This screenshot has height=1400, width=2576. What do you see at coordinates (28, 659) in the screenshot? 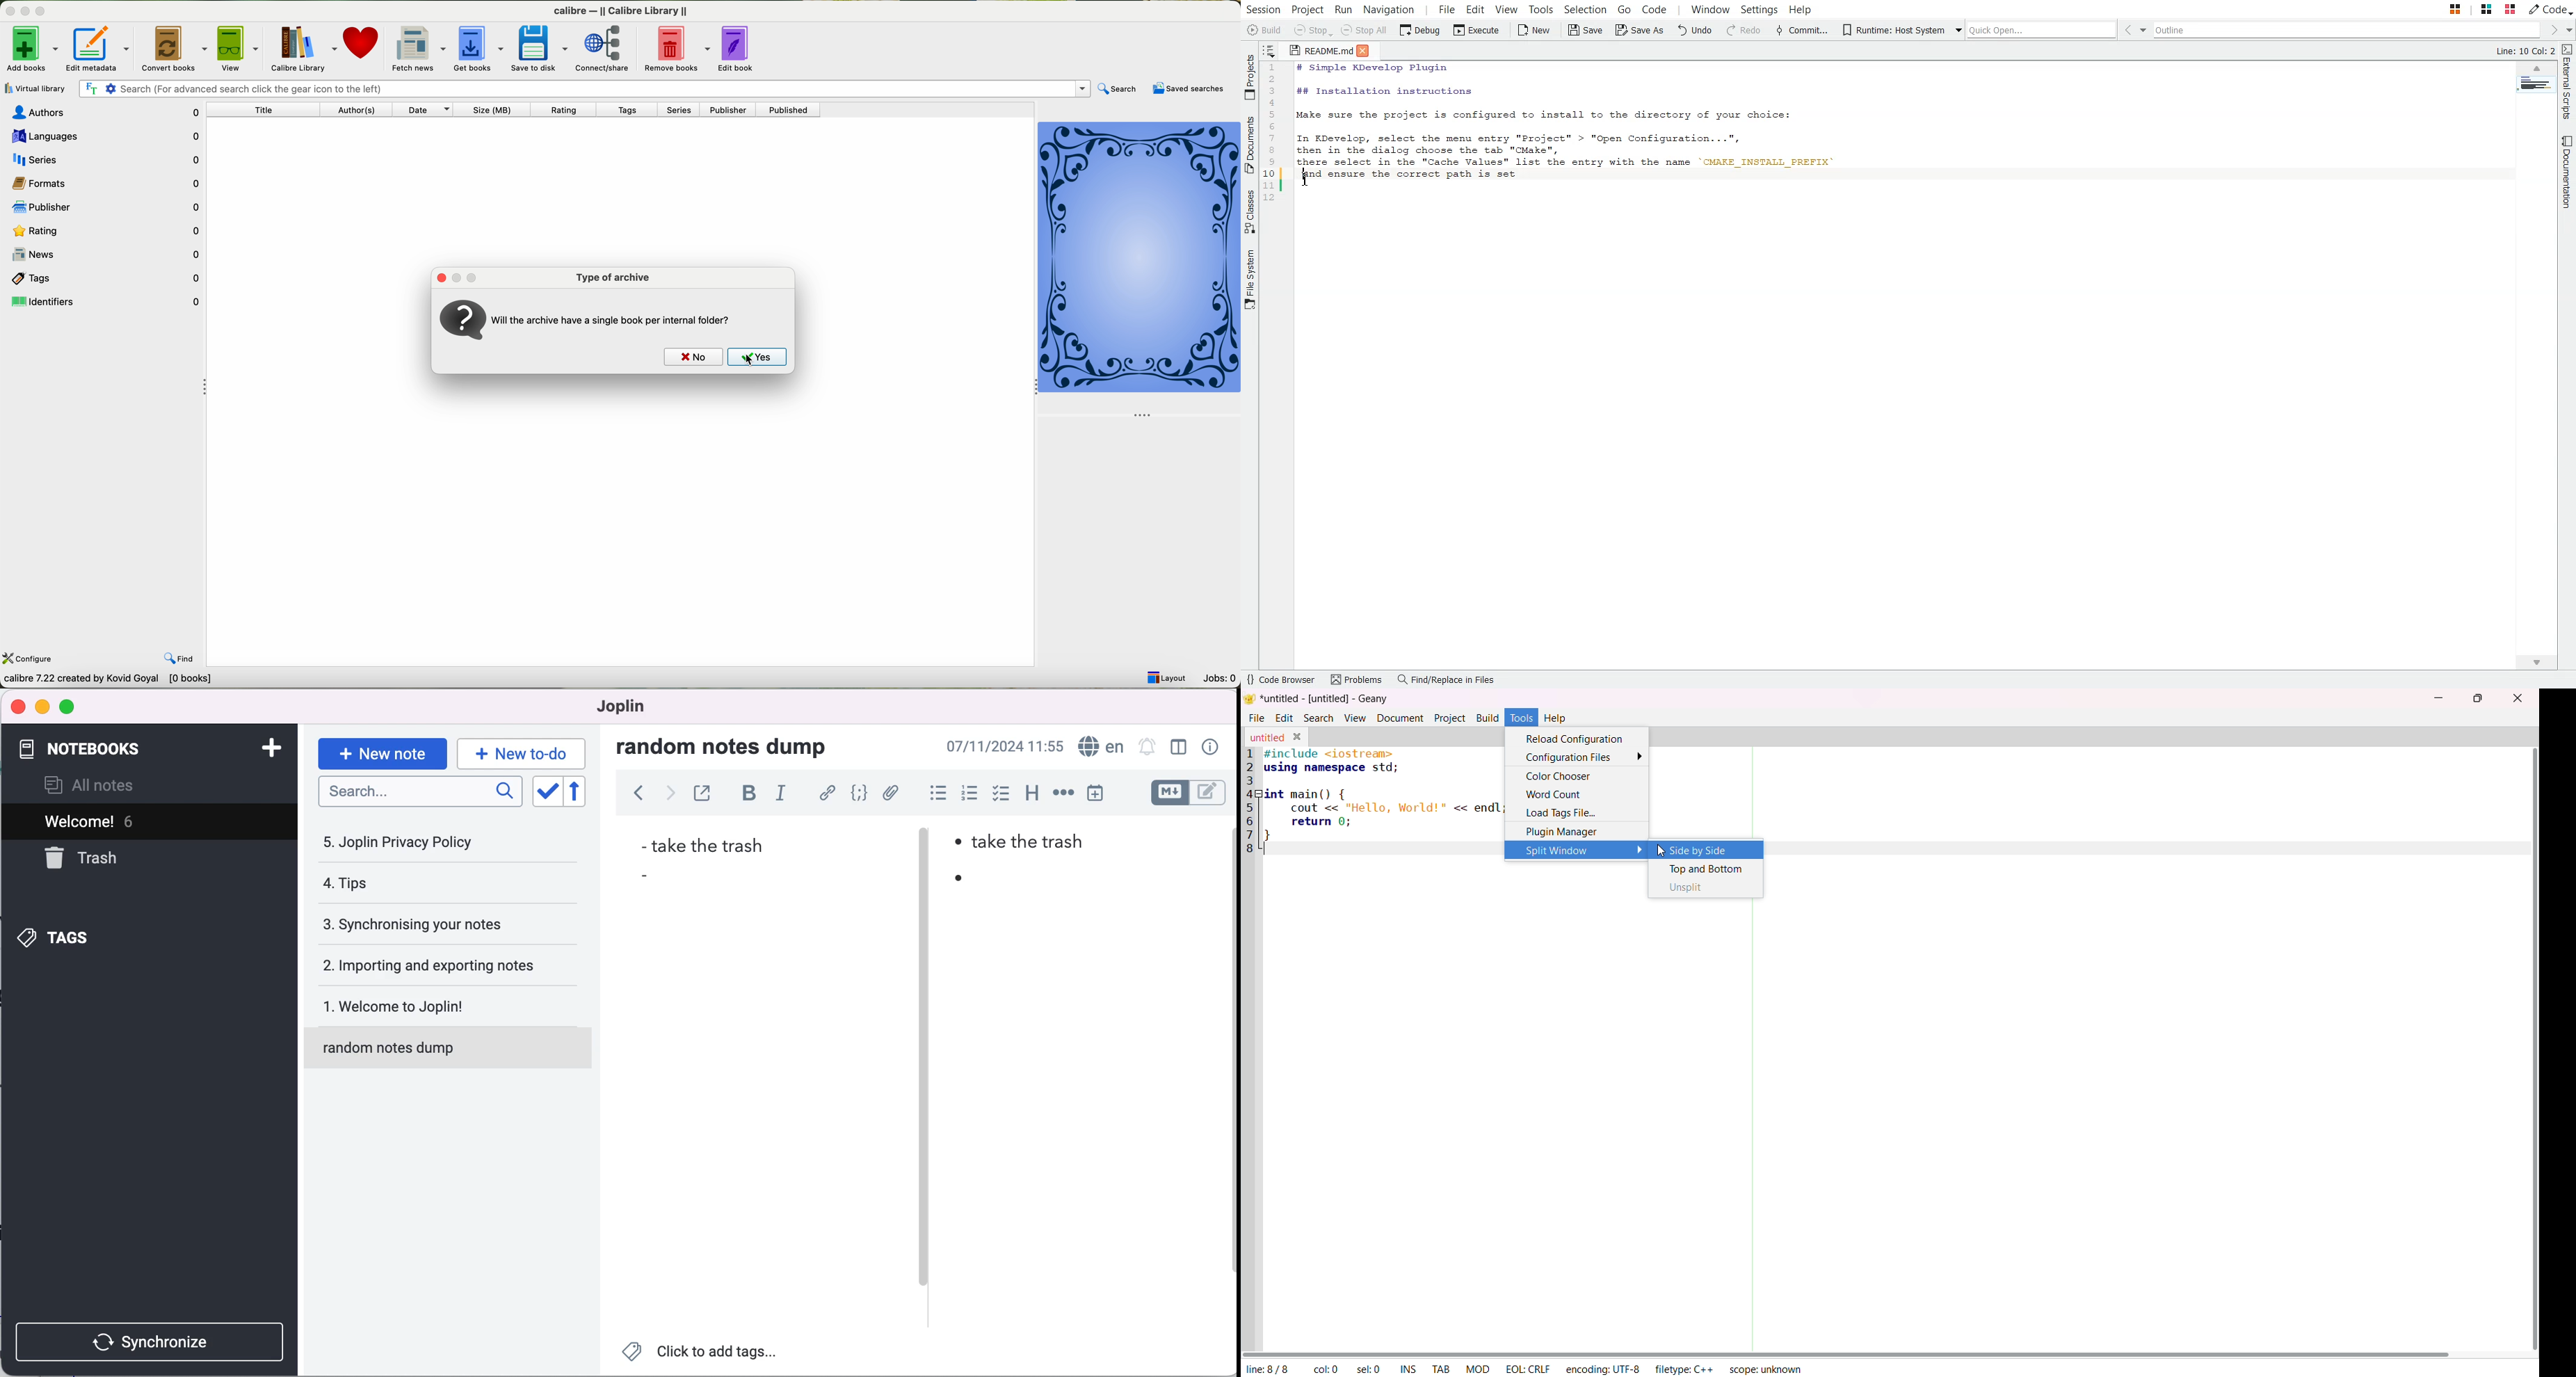
I see `configure` at bounding box center [28, 659].